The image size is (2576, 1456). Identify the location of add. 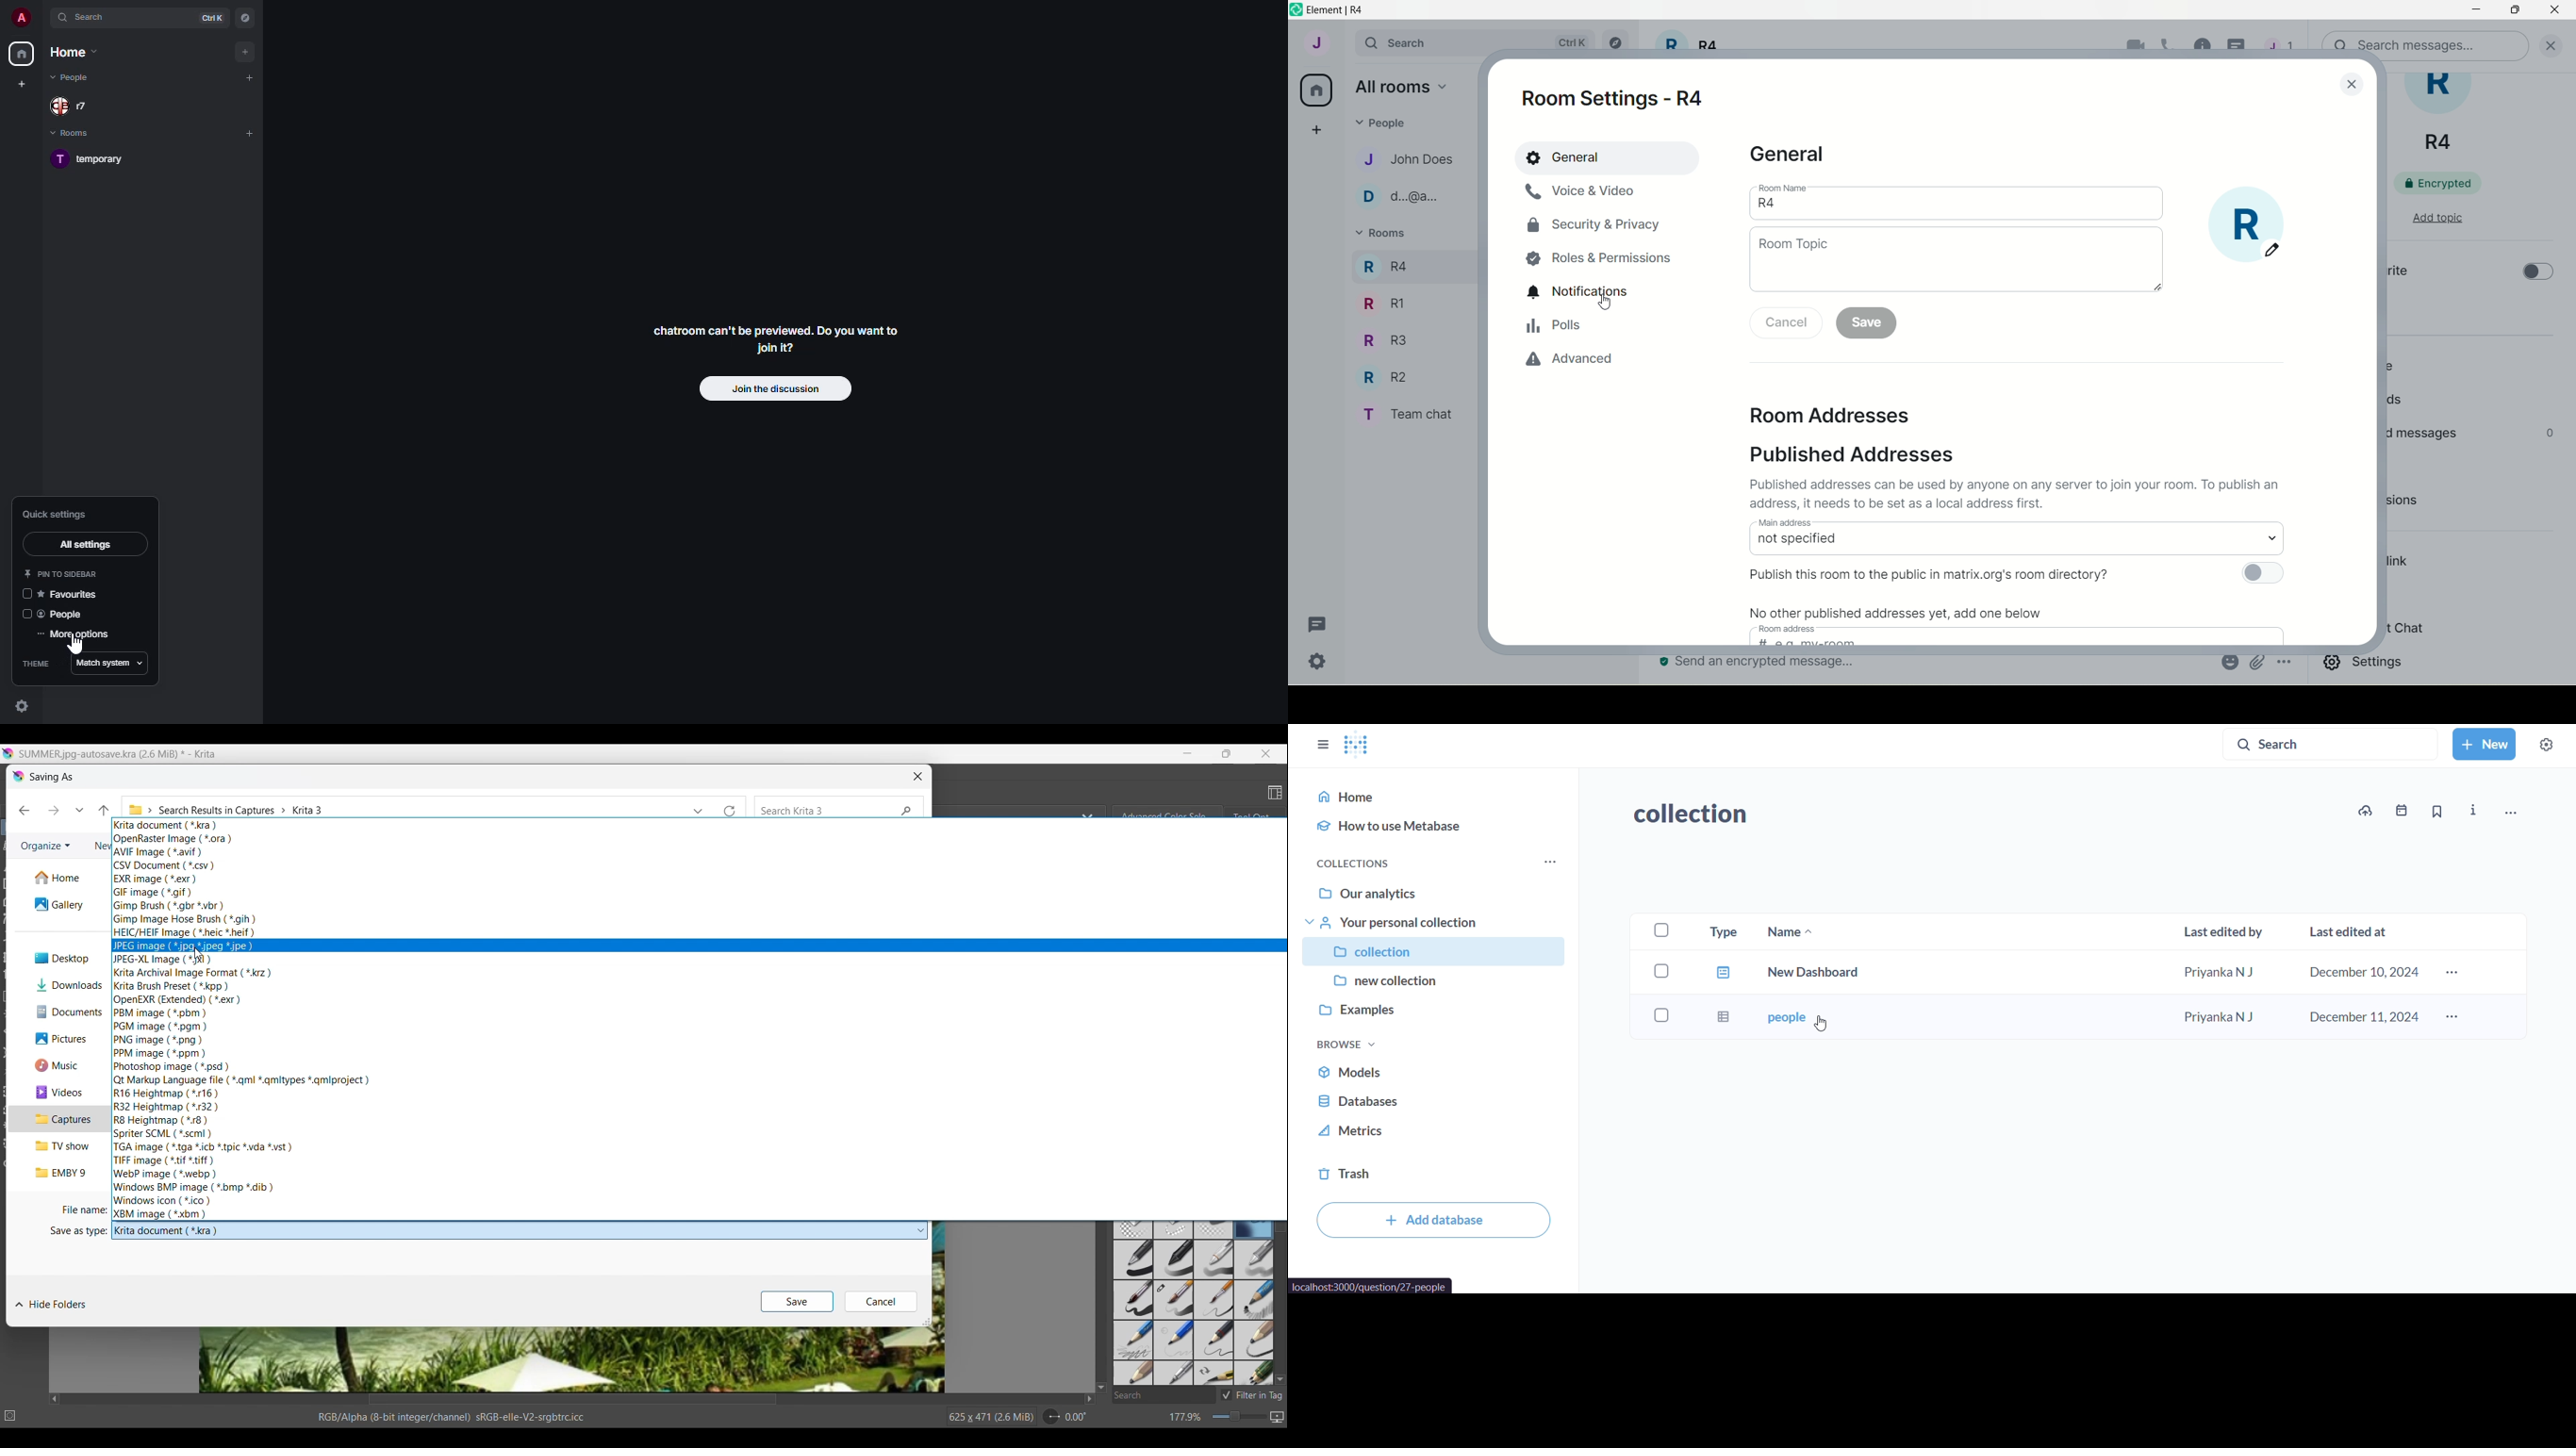
(249, 132).